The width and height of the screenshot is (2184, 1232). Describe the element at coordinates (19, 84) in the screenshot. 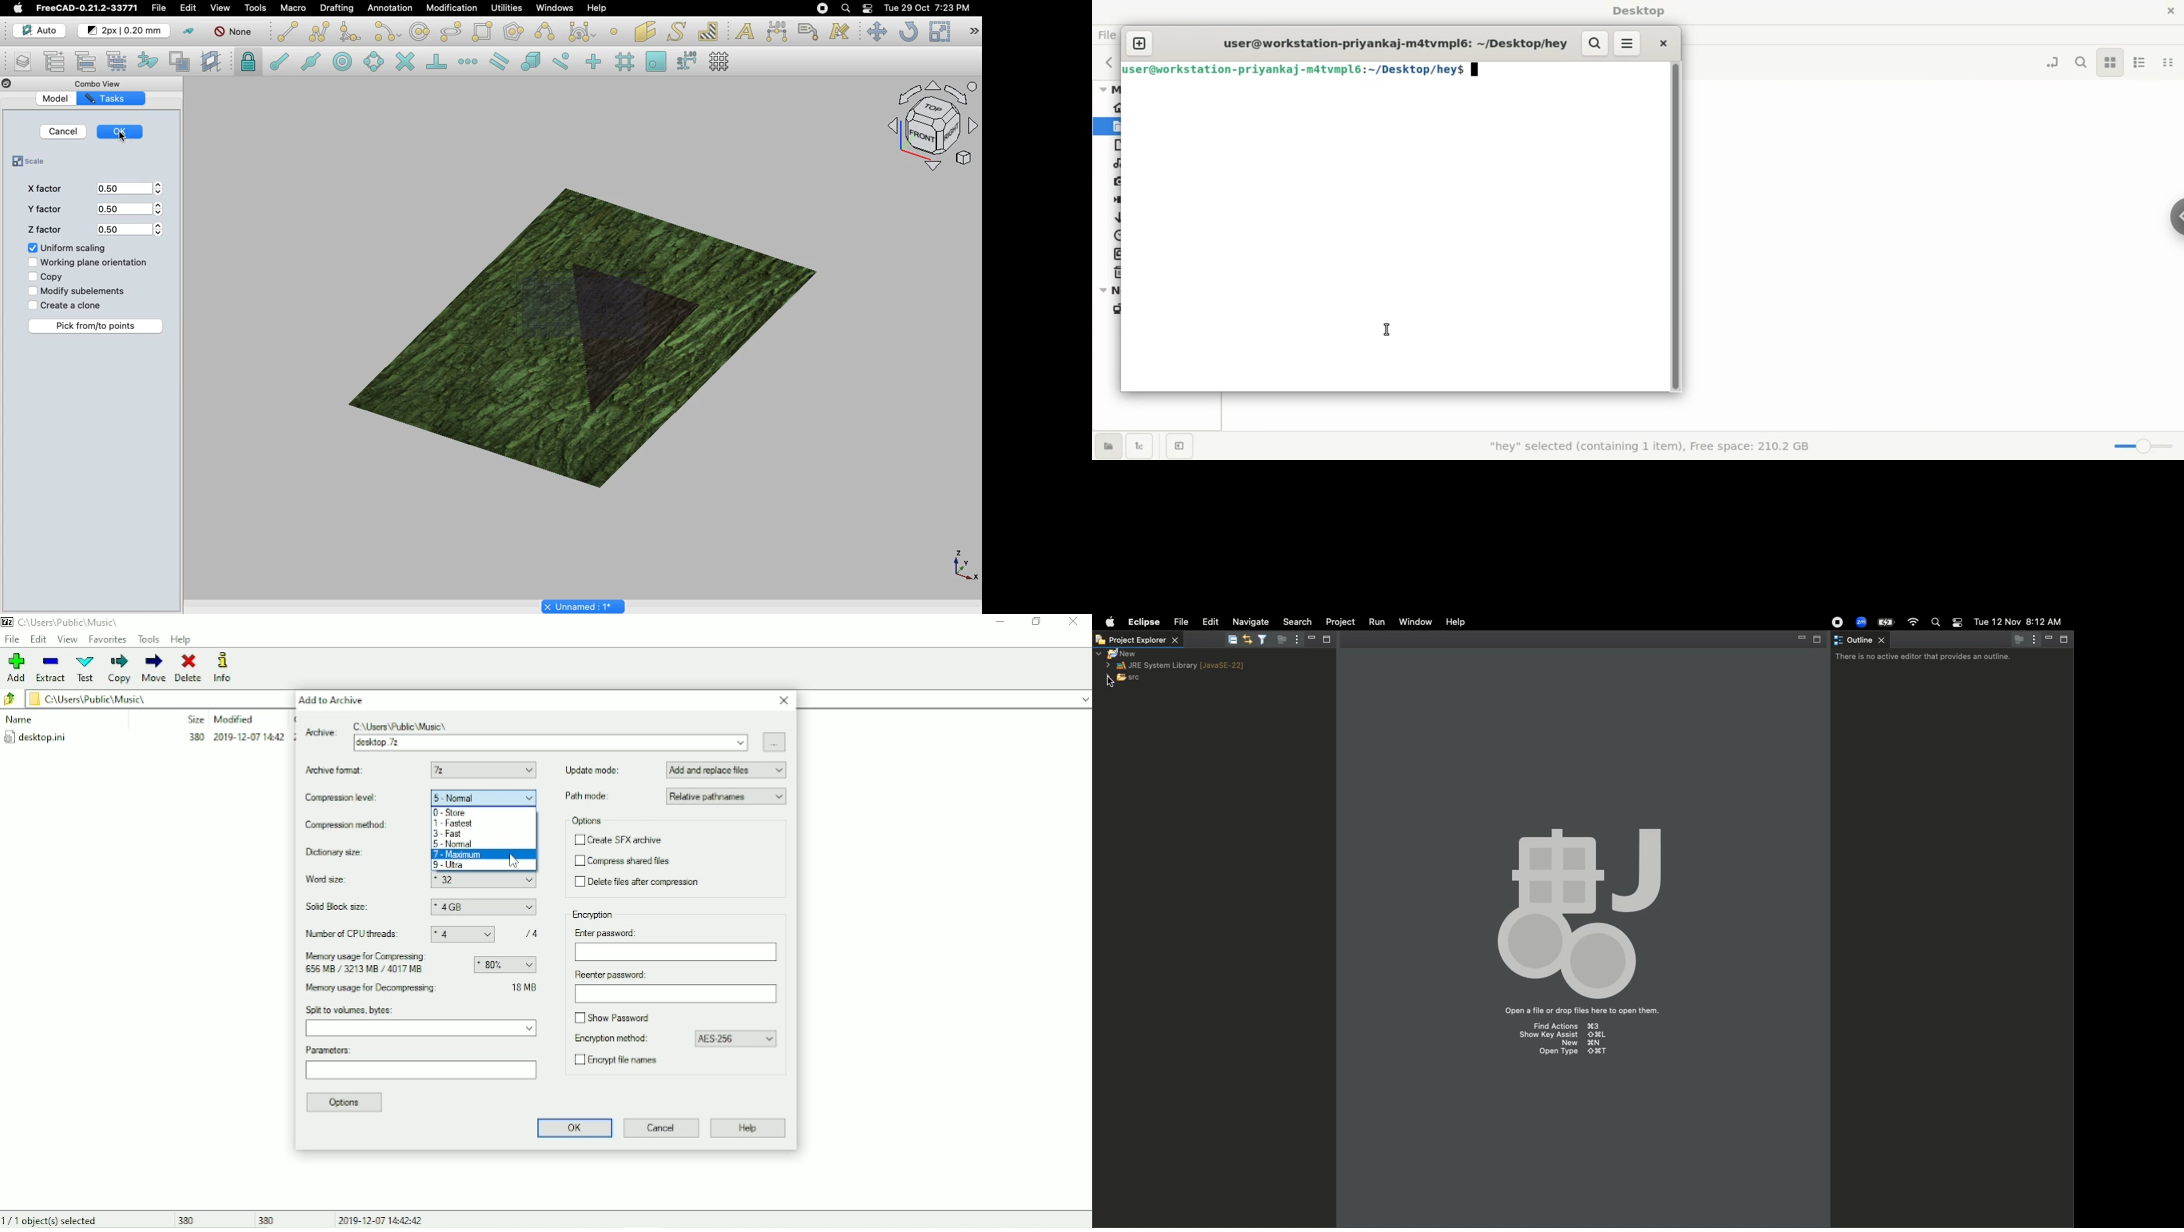

I see `Collapse` at that location.